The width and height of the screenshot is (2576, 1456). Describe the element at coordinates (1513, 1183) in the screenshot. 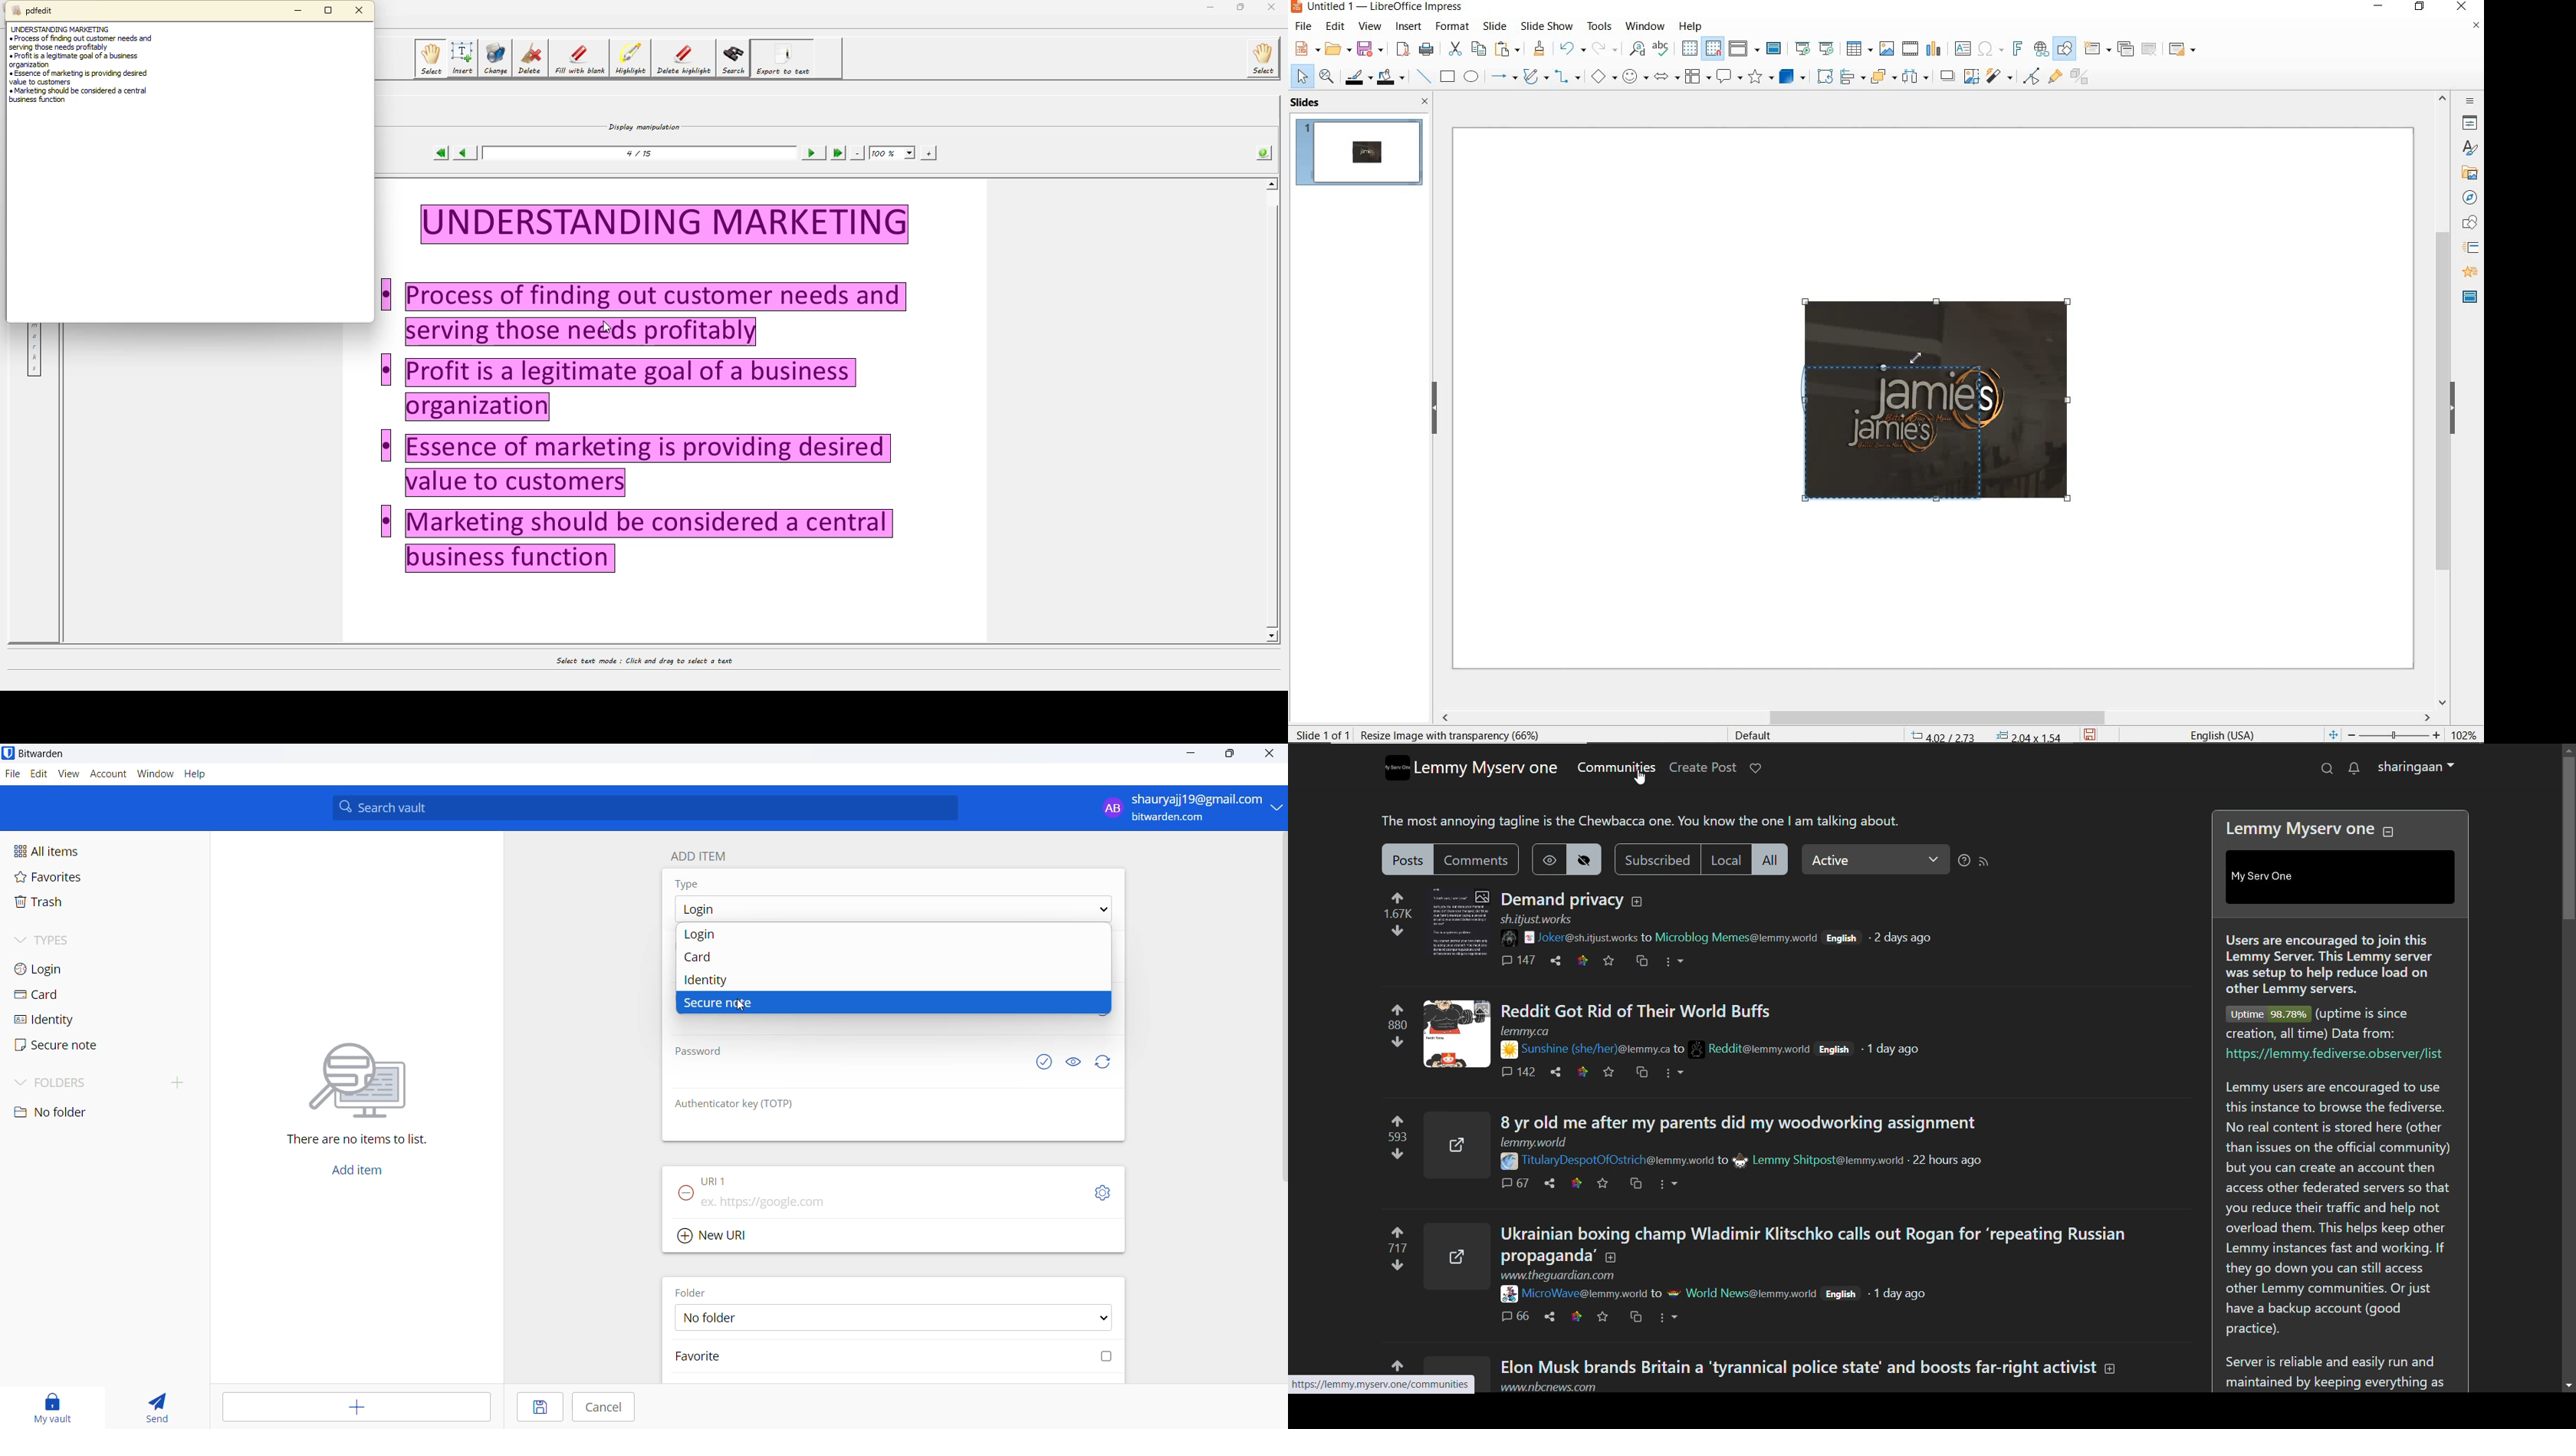

I see `67 comments` at that location.